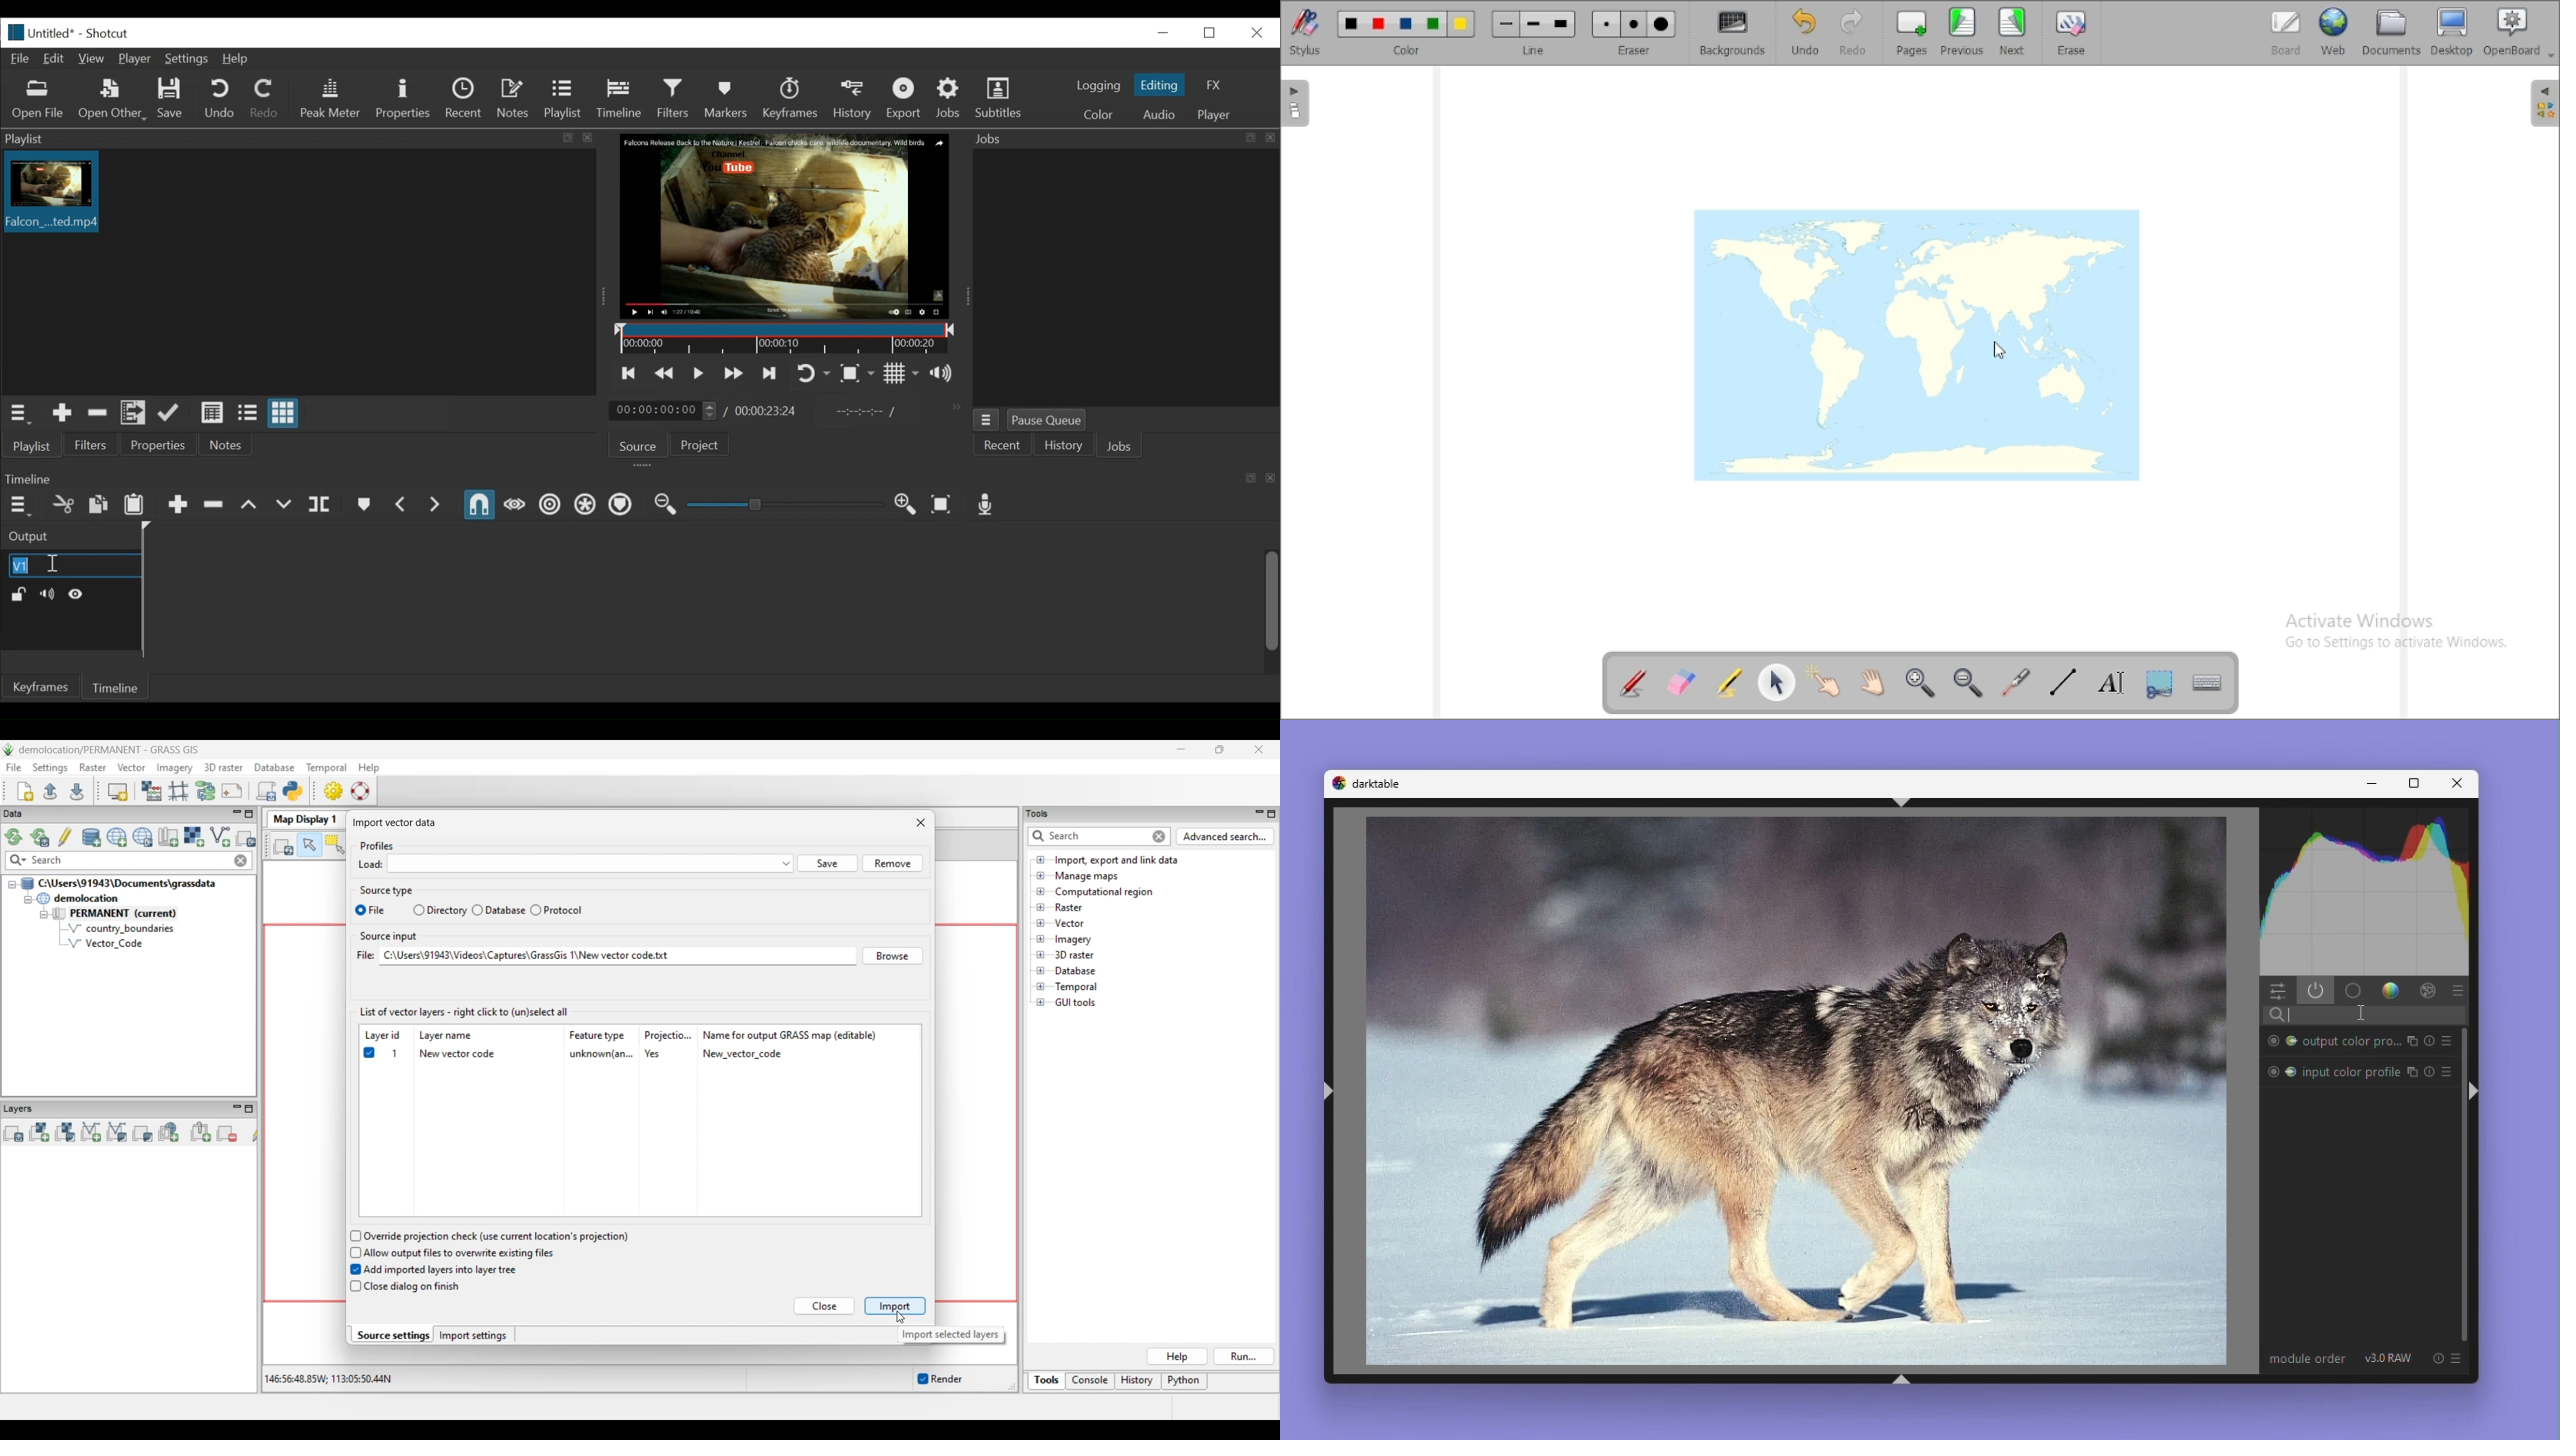  What do you see at coordinates (2430, 1073) in the screenshot?
I see `reset` at bounding box center [2430, 1073].